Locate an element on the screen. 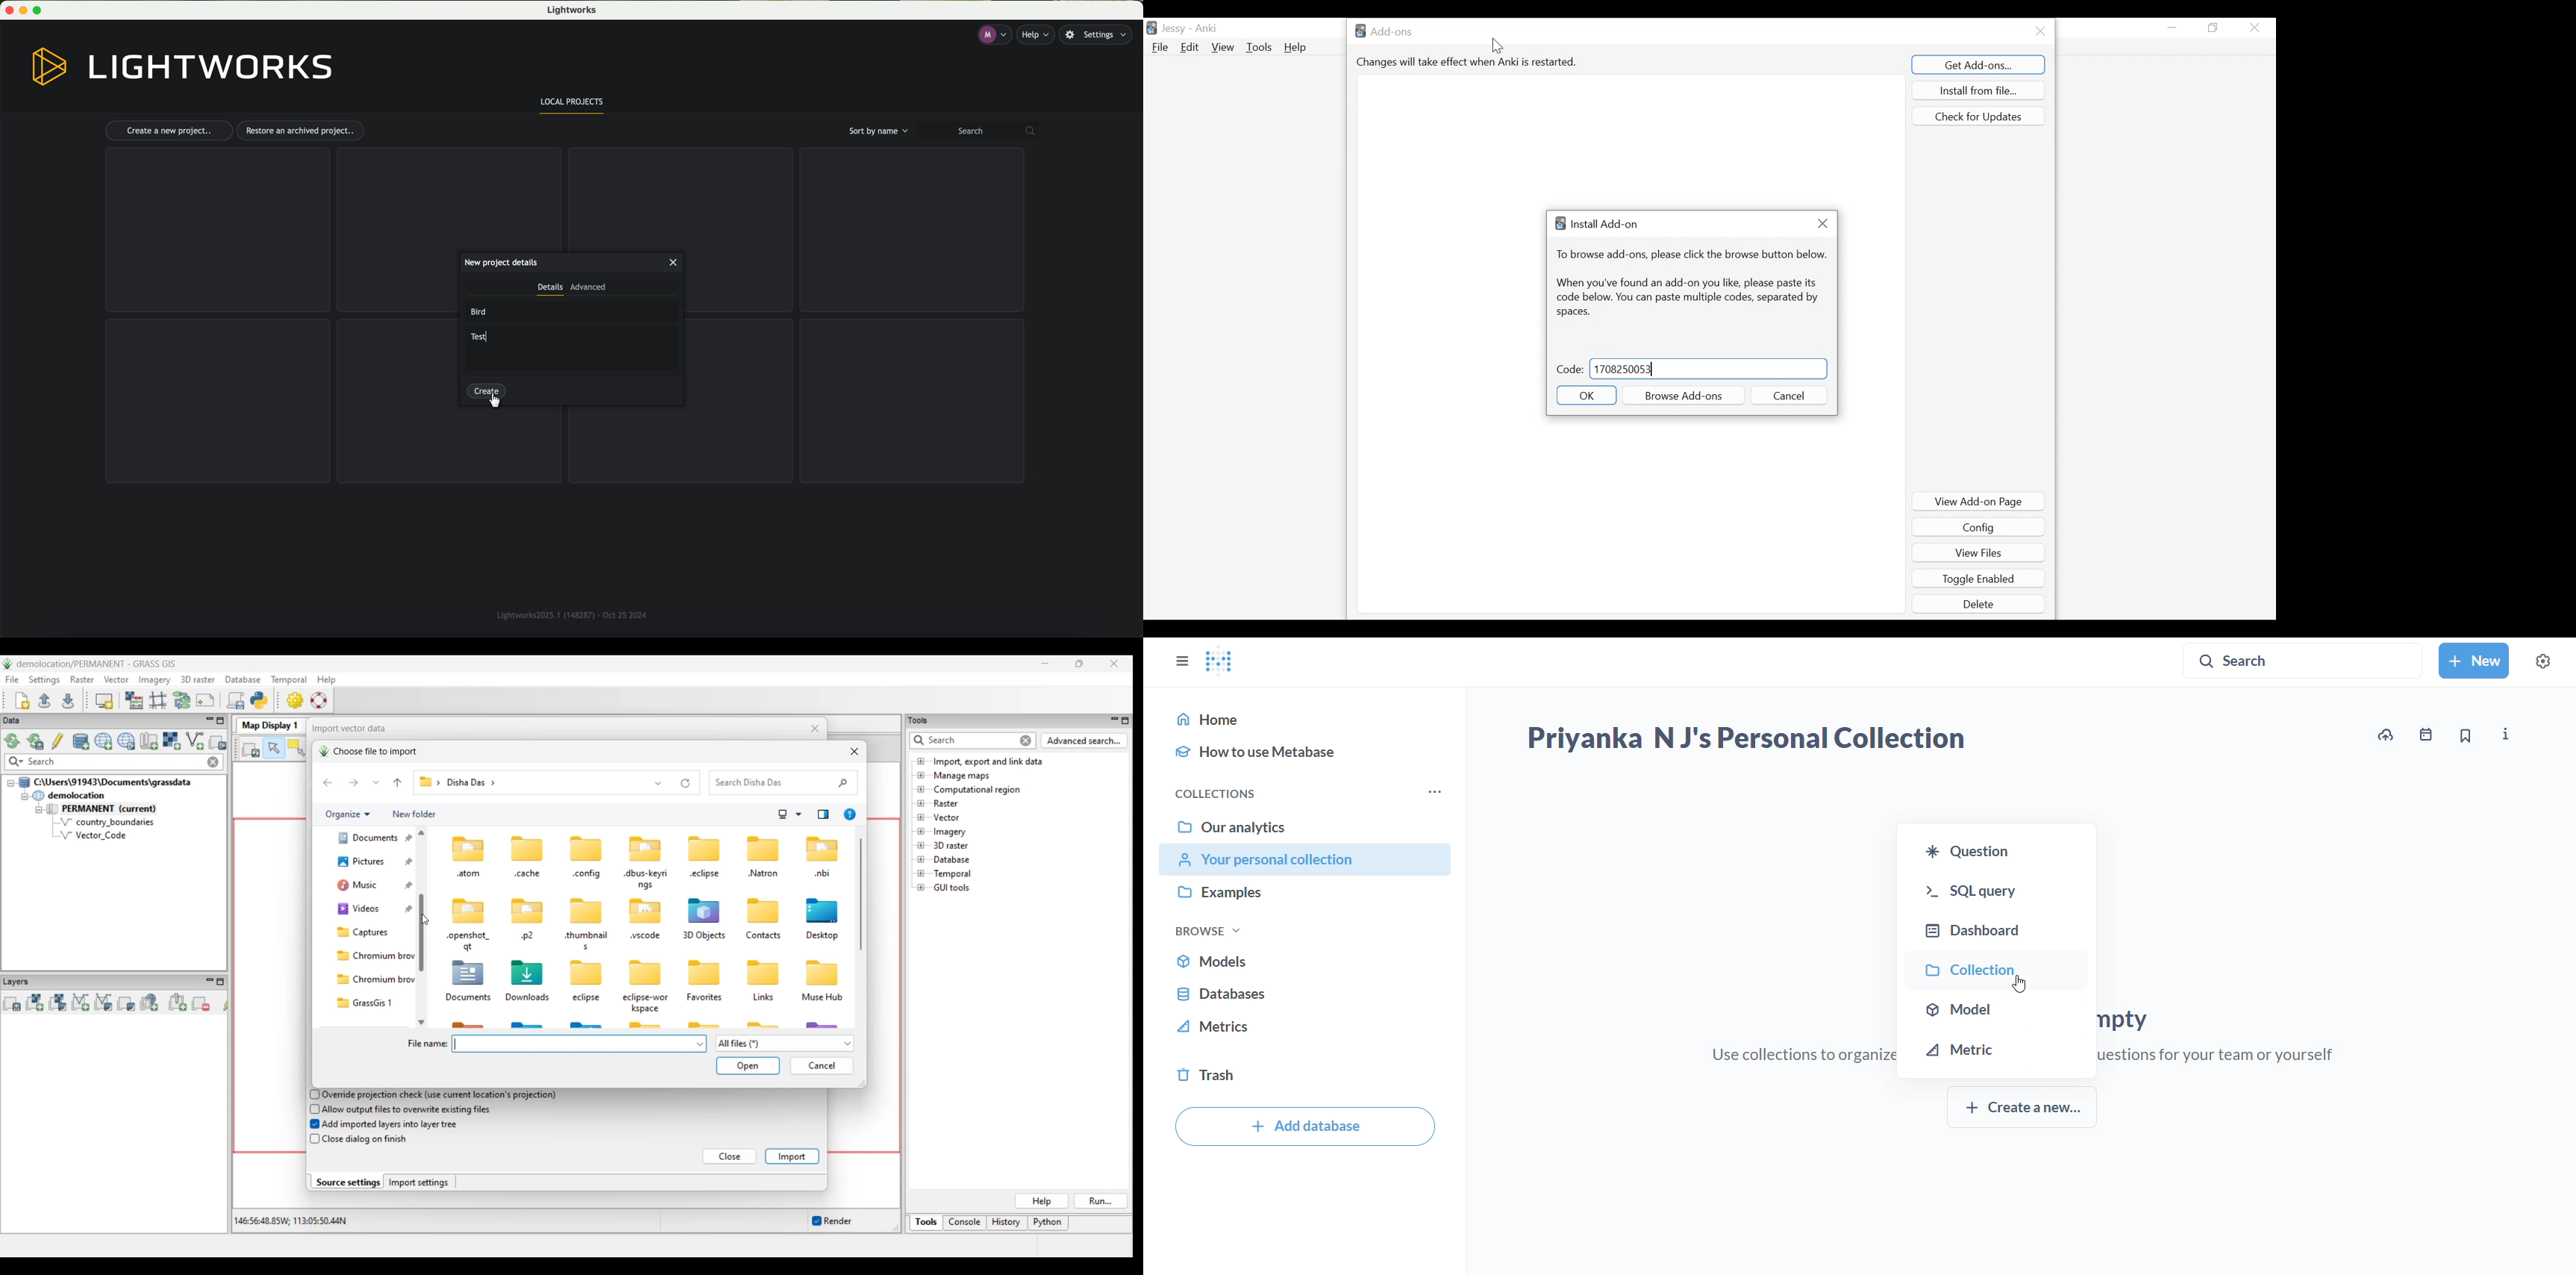  Check for updates is located at coordinates (1978, 116).